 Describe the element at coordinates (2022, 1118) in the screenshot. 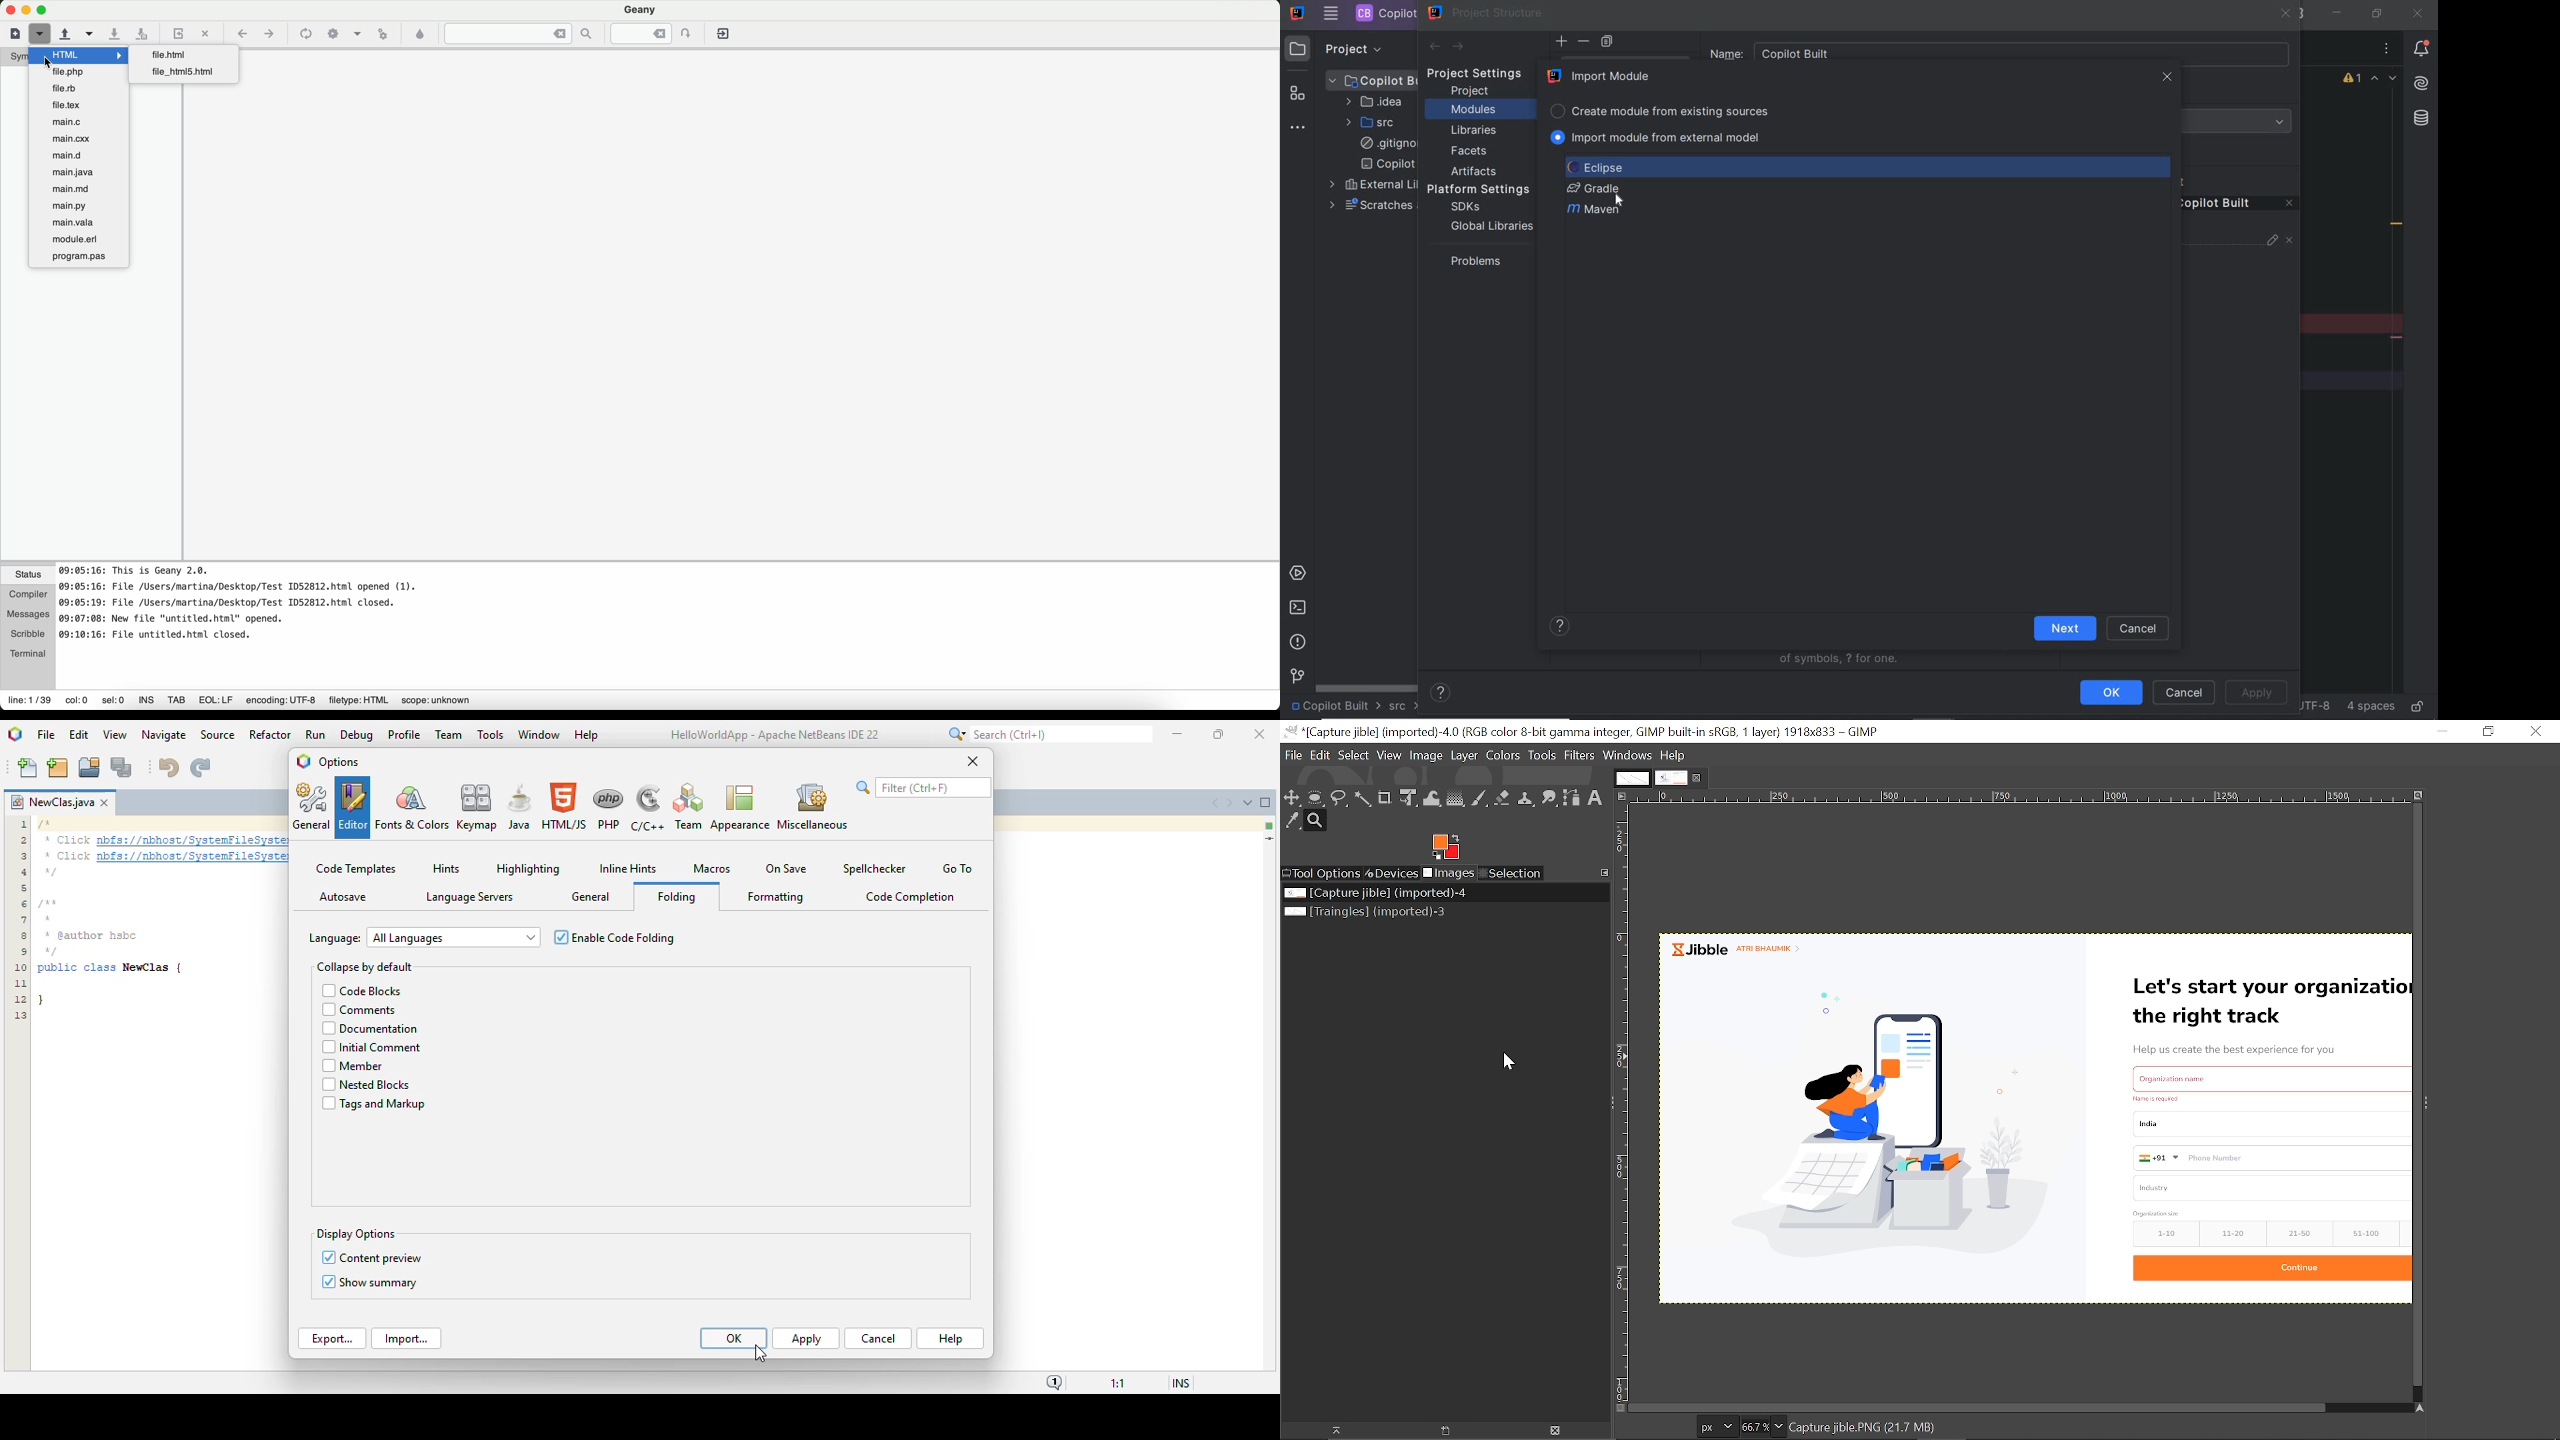

I see `Image zoomed` at that location.